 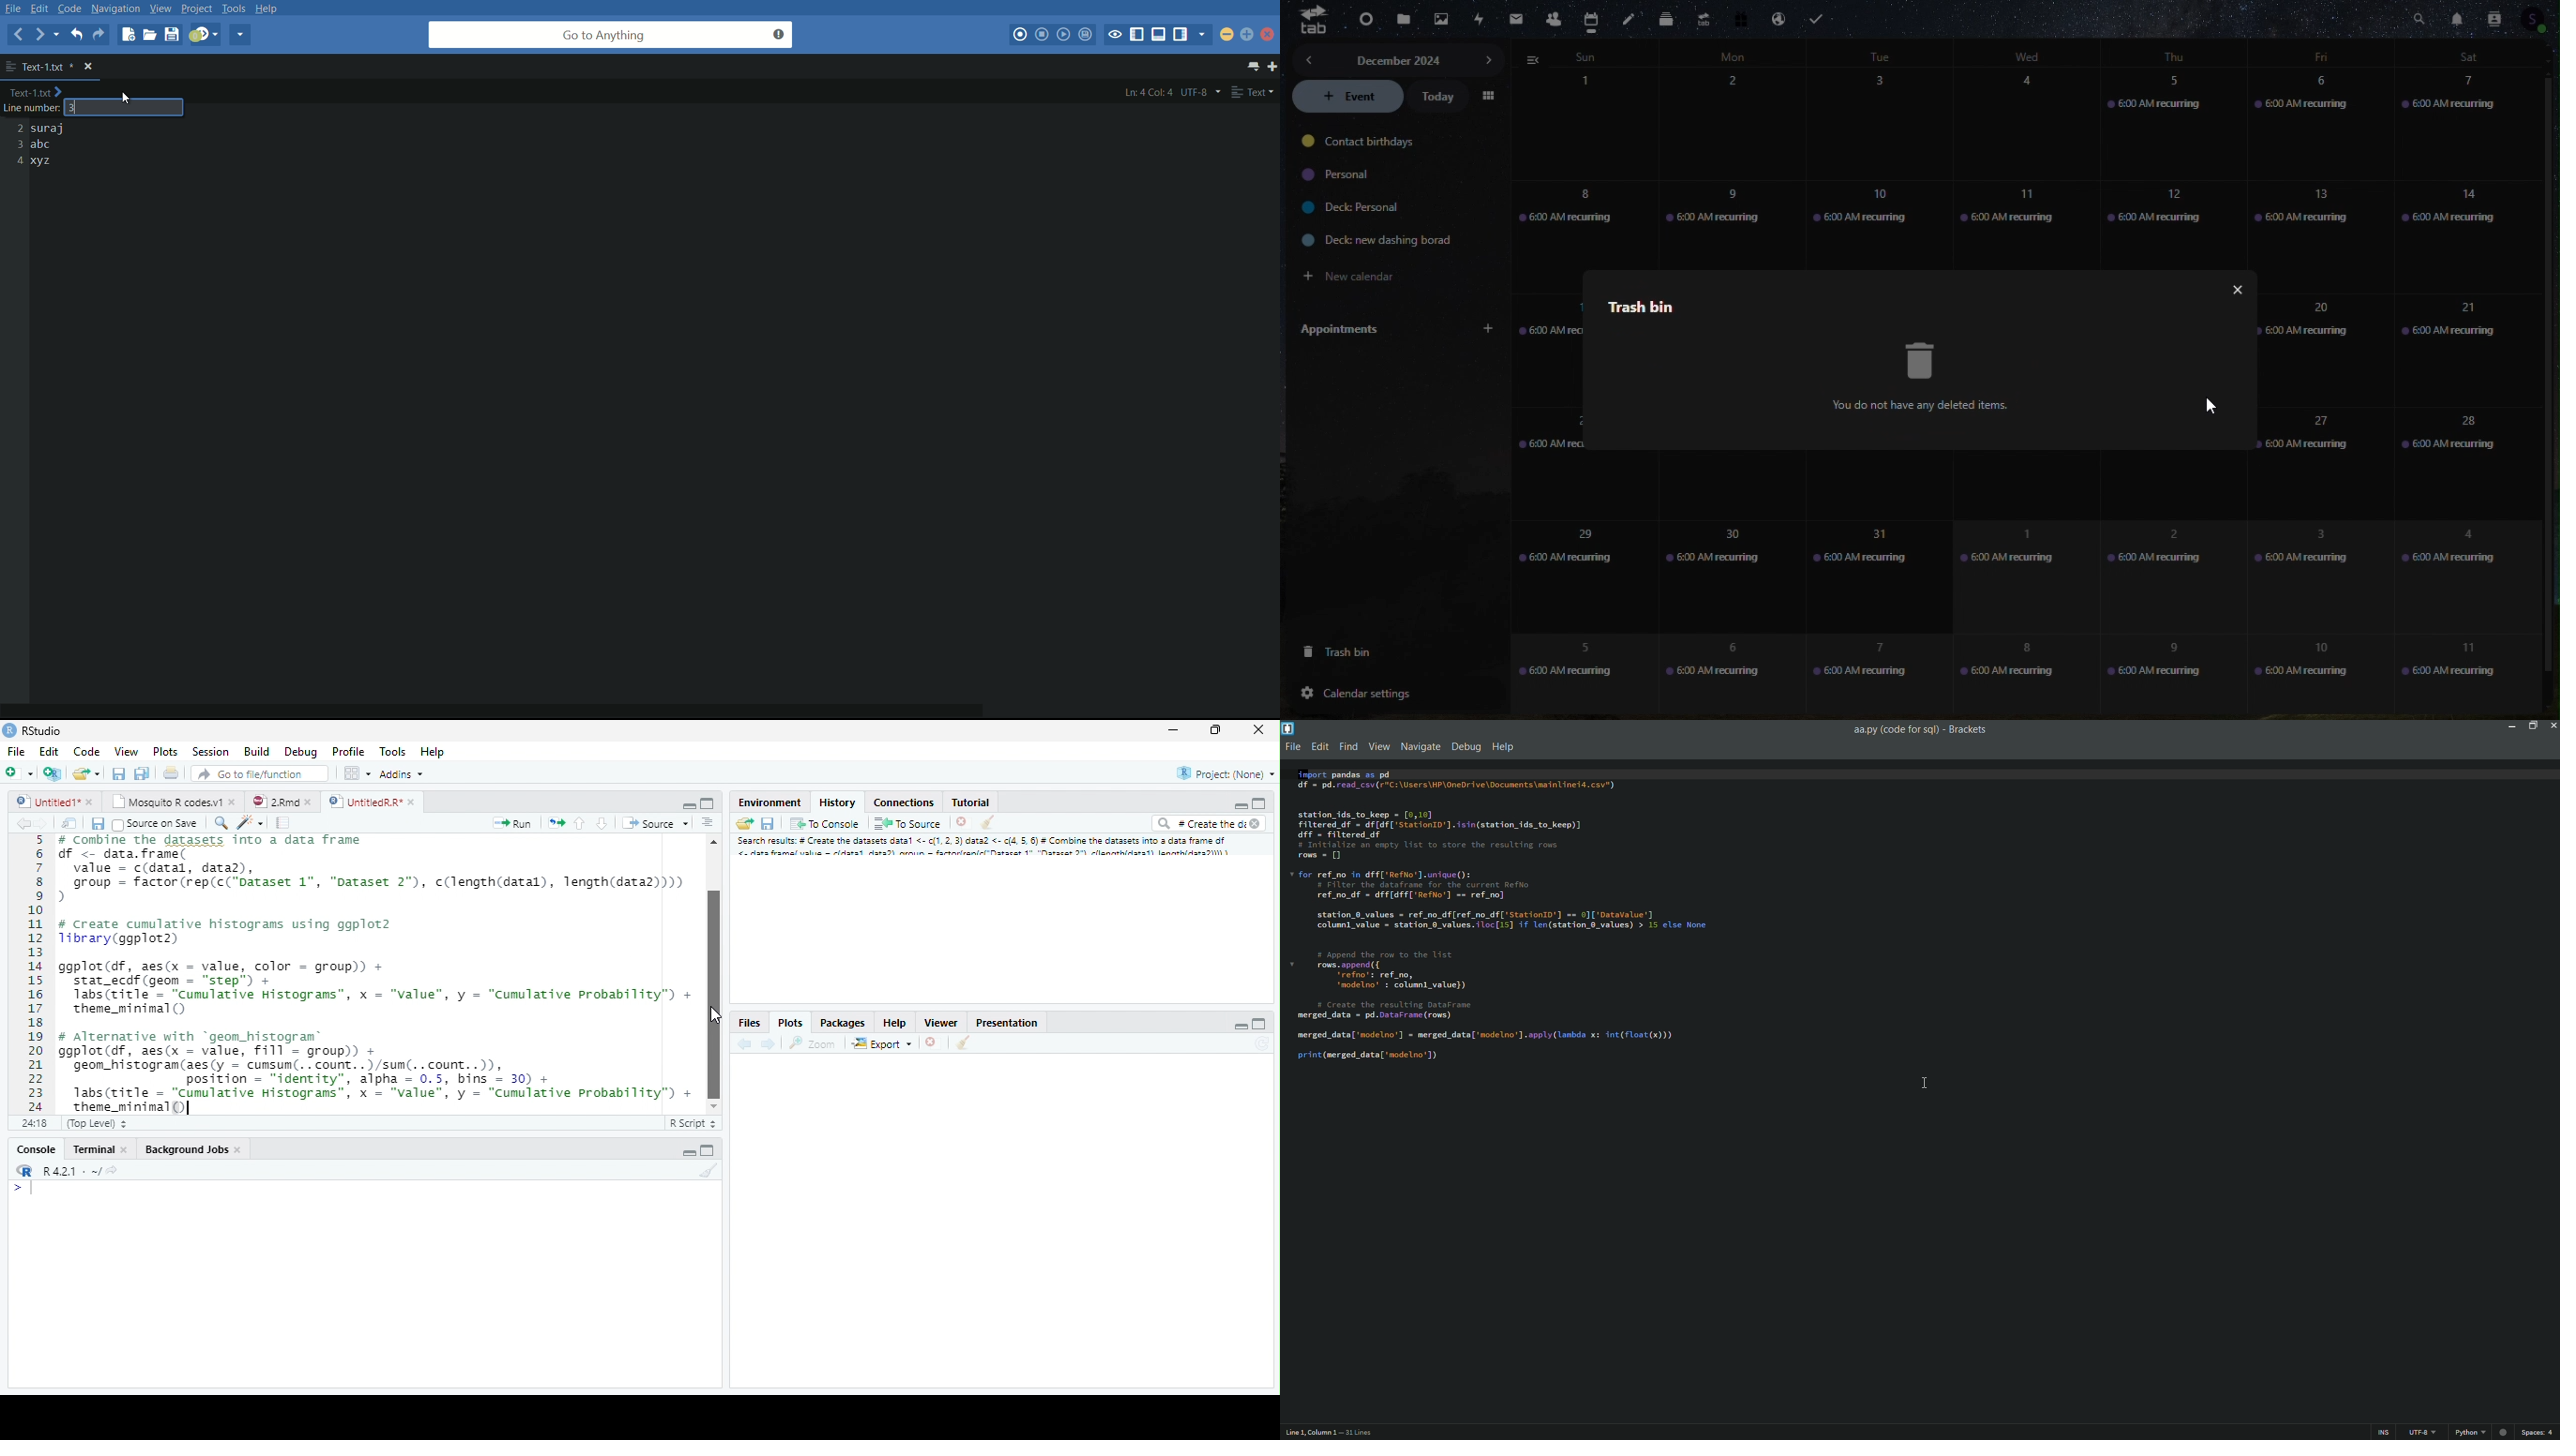 I want to click on # Combine the dataset into a data frame f <- data.frame(value = c(datal, data),group = factor (rep(c("Dataset 1", "Dataset 2"), c(length(datal), length(data2))))create cumulative histograms using ggplot2brary (ggplot2)gplot(df, aes(x = value, color = group)) +stat_ecdf (geom = “step”) +Tabs(ritle = “cumulative Histograms”, x = "value", y = “Cumulative Probability”) +theme_mininal ()Alternative with “geom_histogram®gplot(df, aes(x = value, Fill = group)) +geon_histogram(aes(y = cumsum(.. count. .)/sun(. .count..)),position = "identity", alpha = 0.5, bins = 30) +1abs(title = “Cumulative Histograms”, x = "value", y = “Cumulative Probability”) +, so click(x=377, y=974).